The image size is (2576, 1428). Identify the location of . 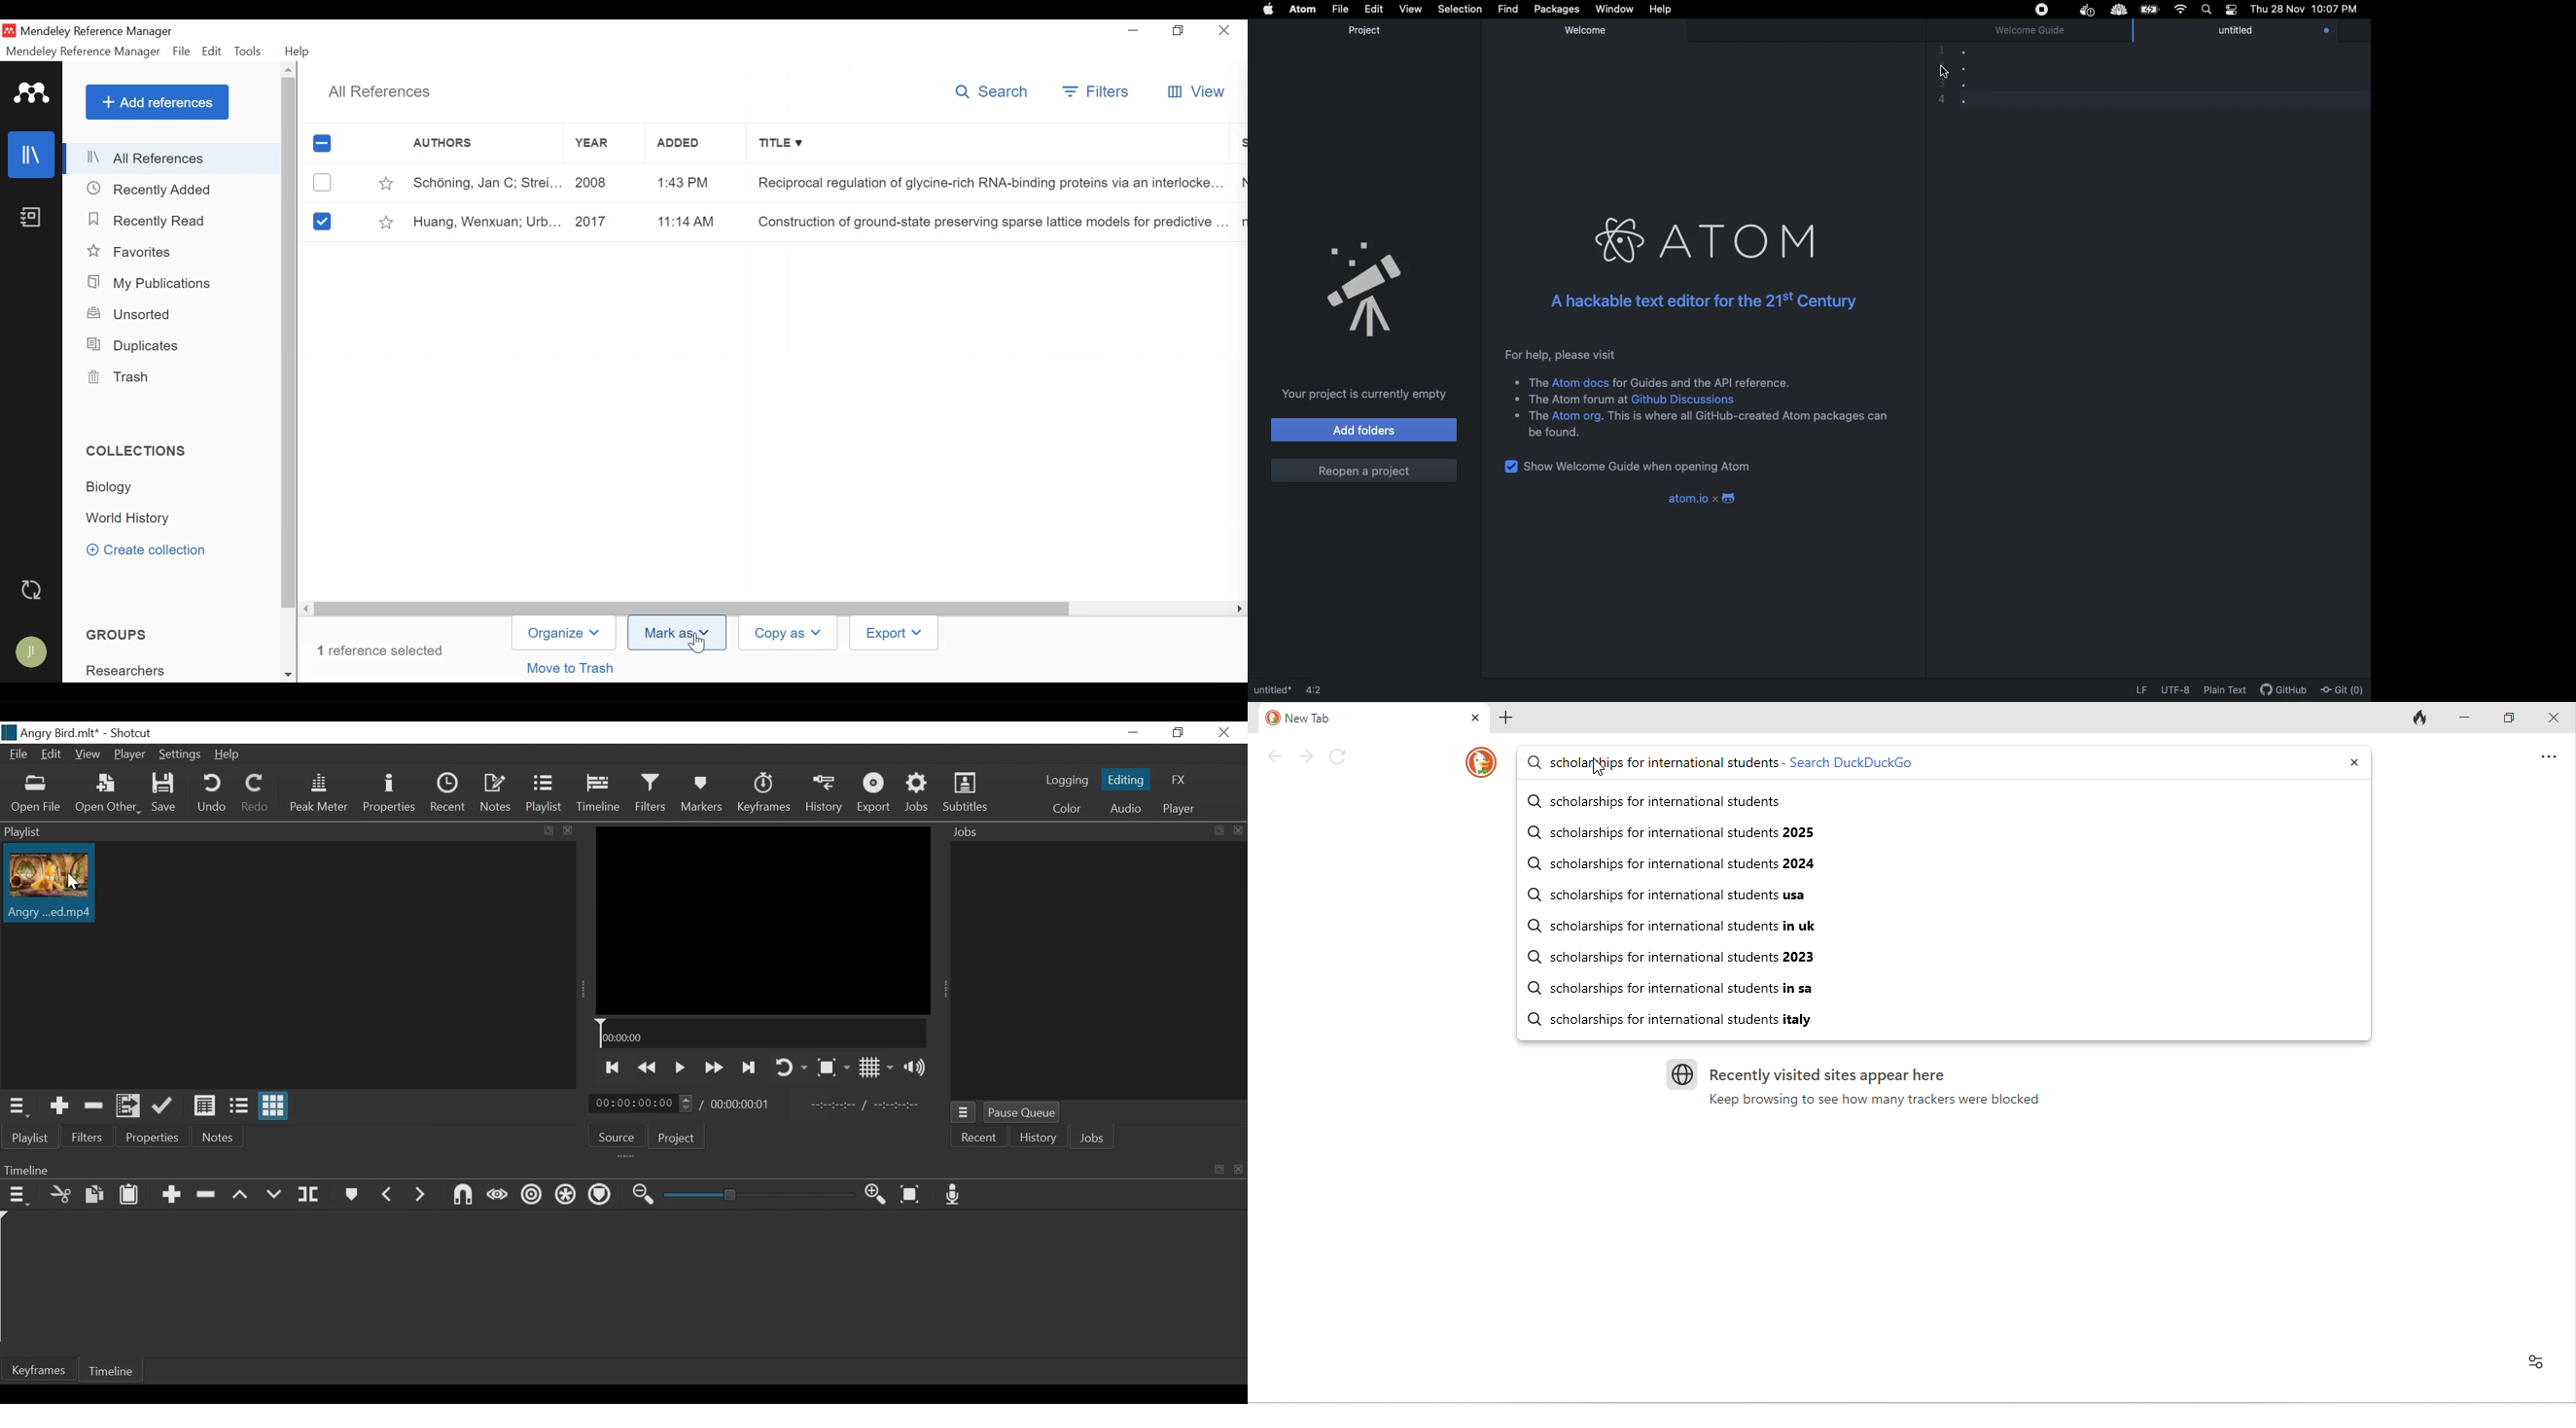
(290, 70).